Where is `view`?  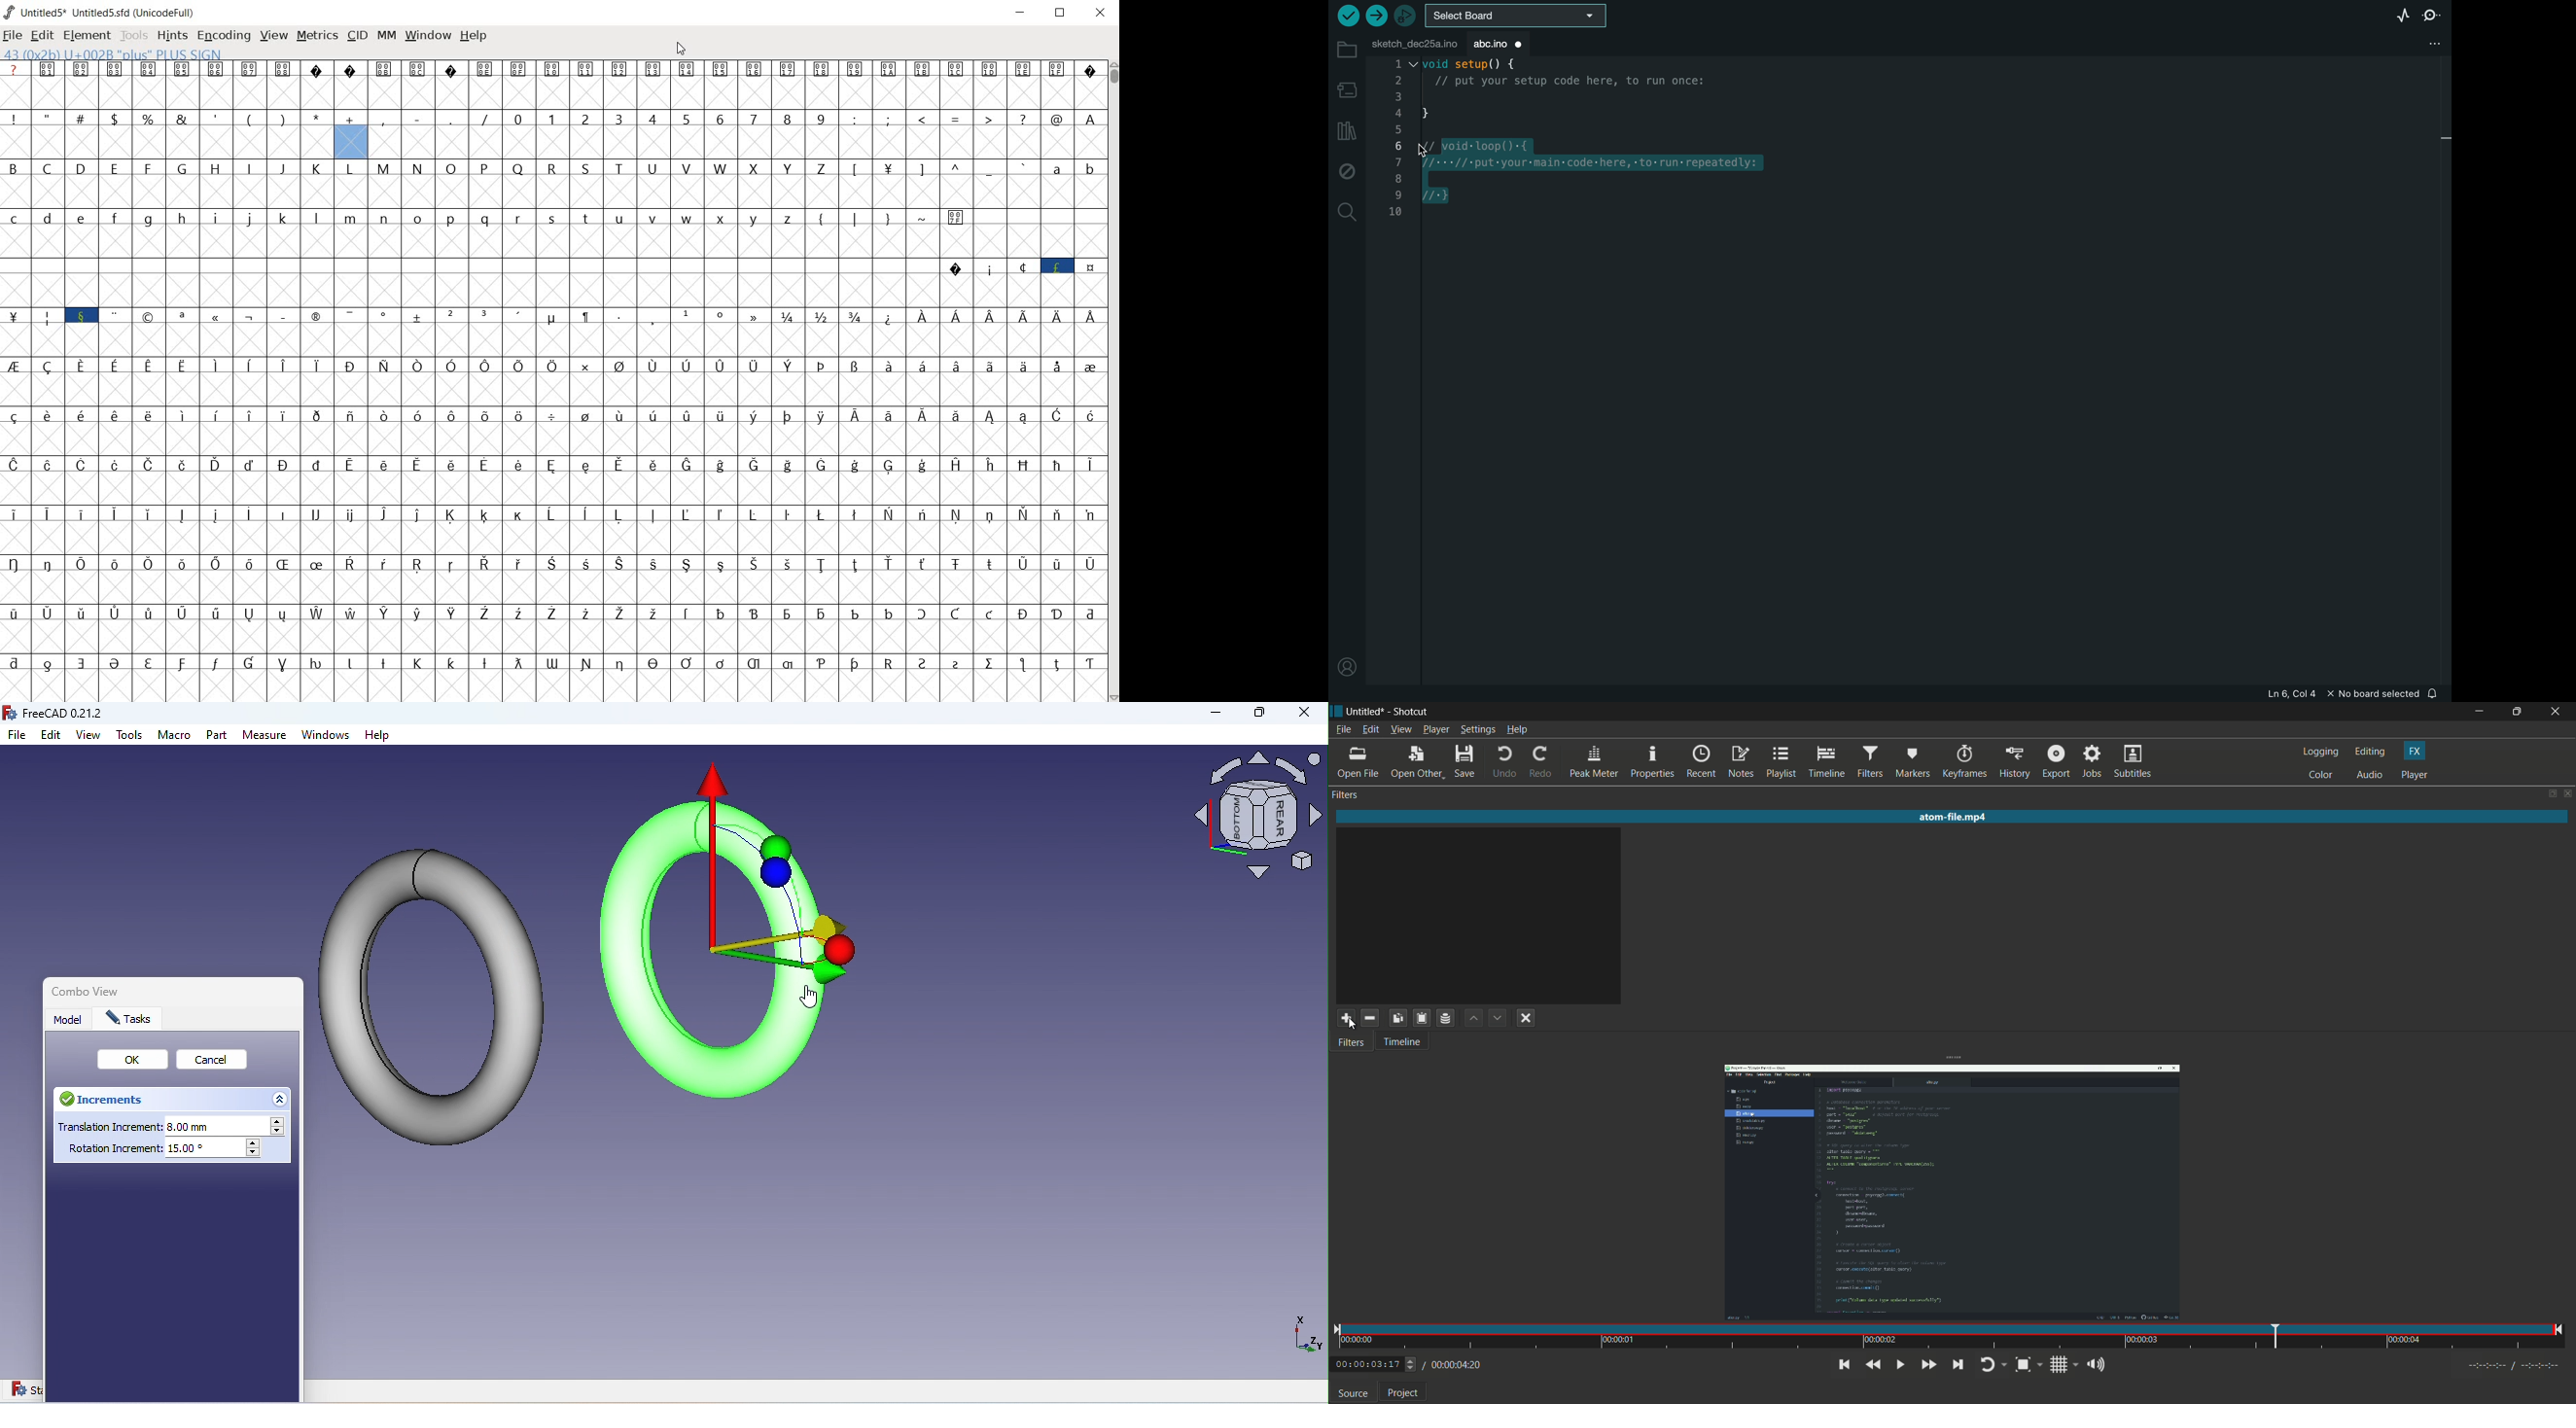 view is located at coordinates (273, 34).